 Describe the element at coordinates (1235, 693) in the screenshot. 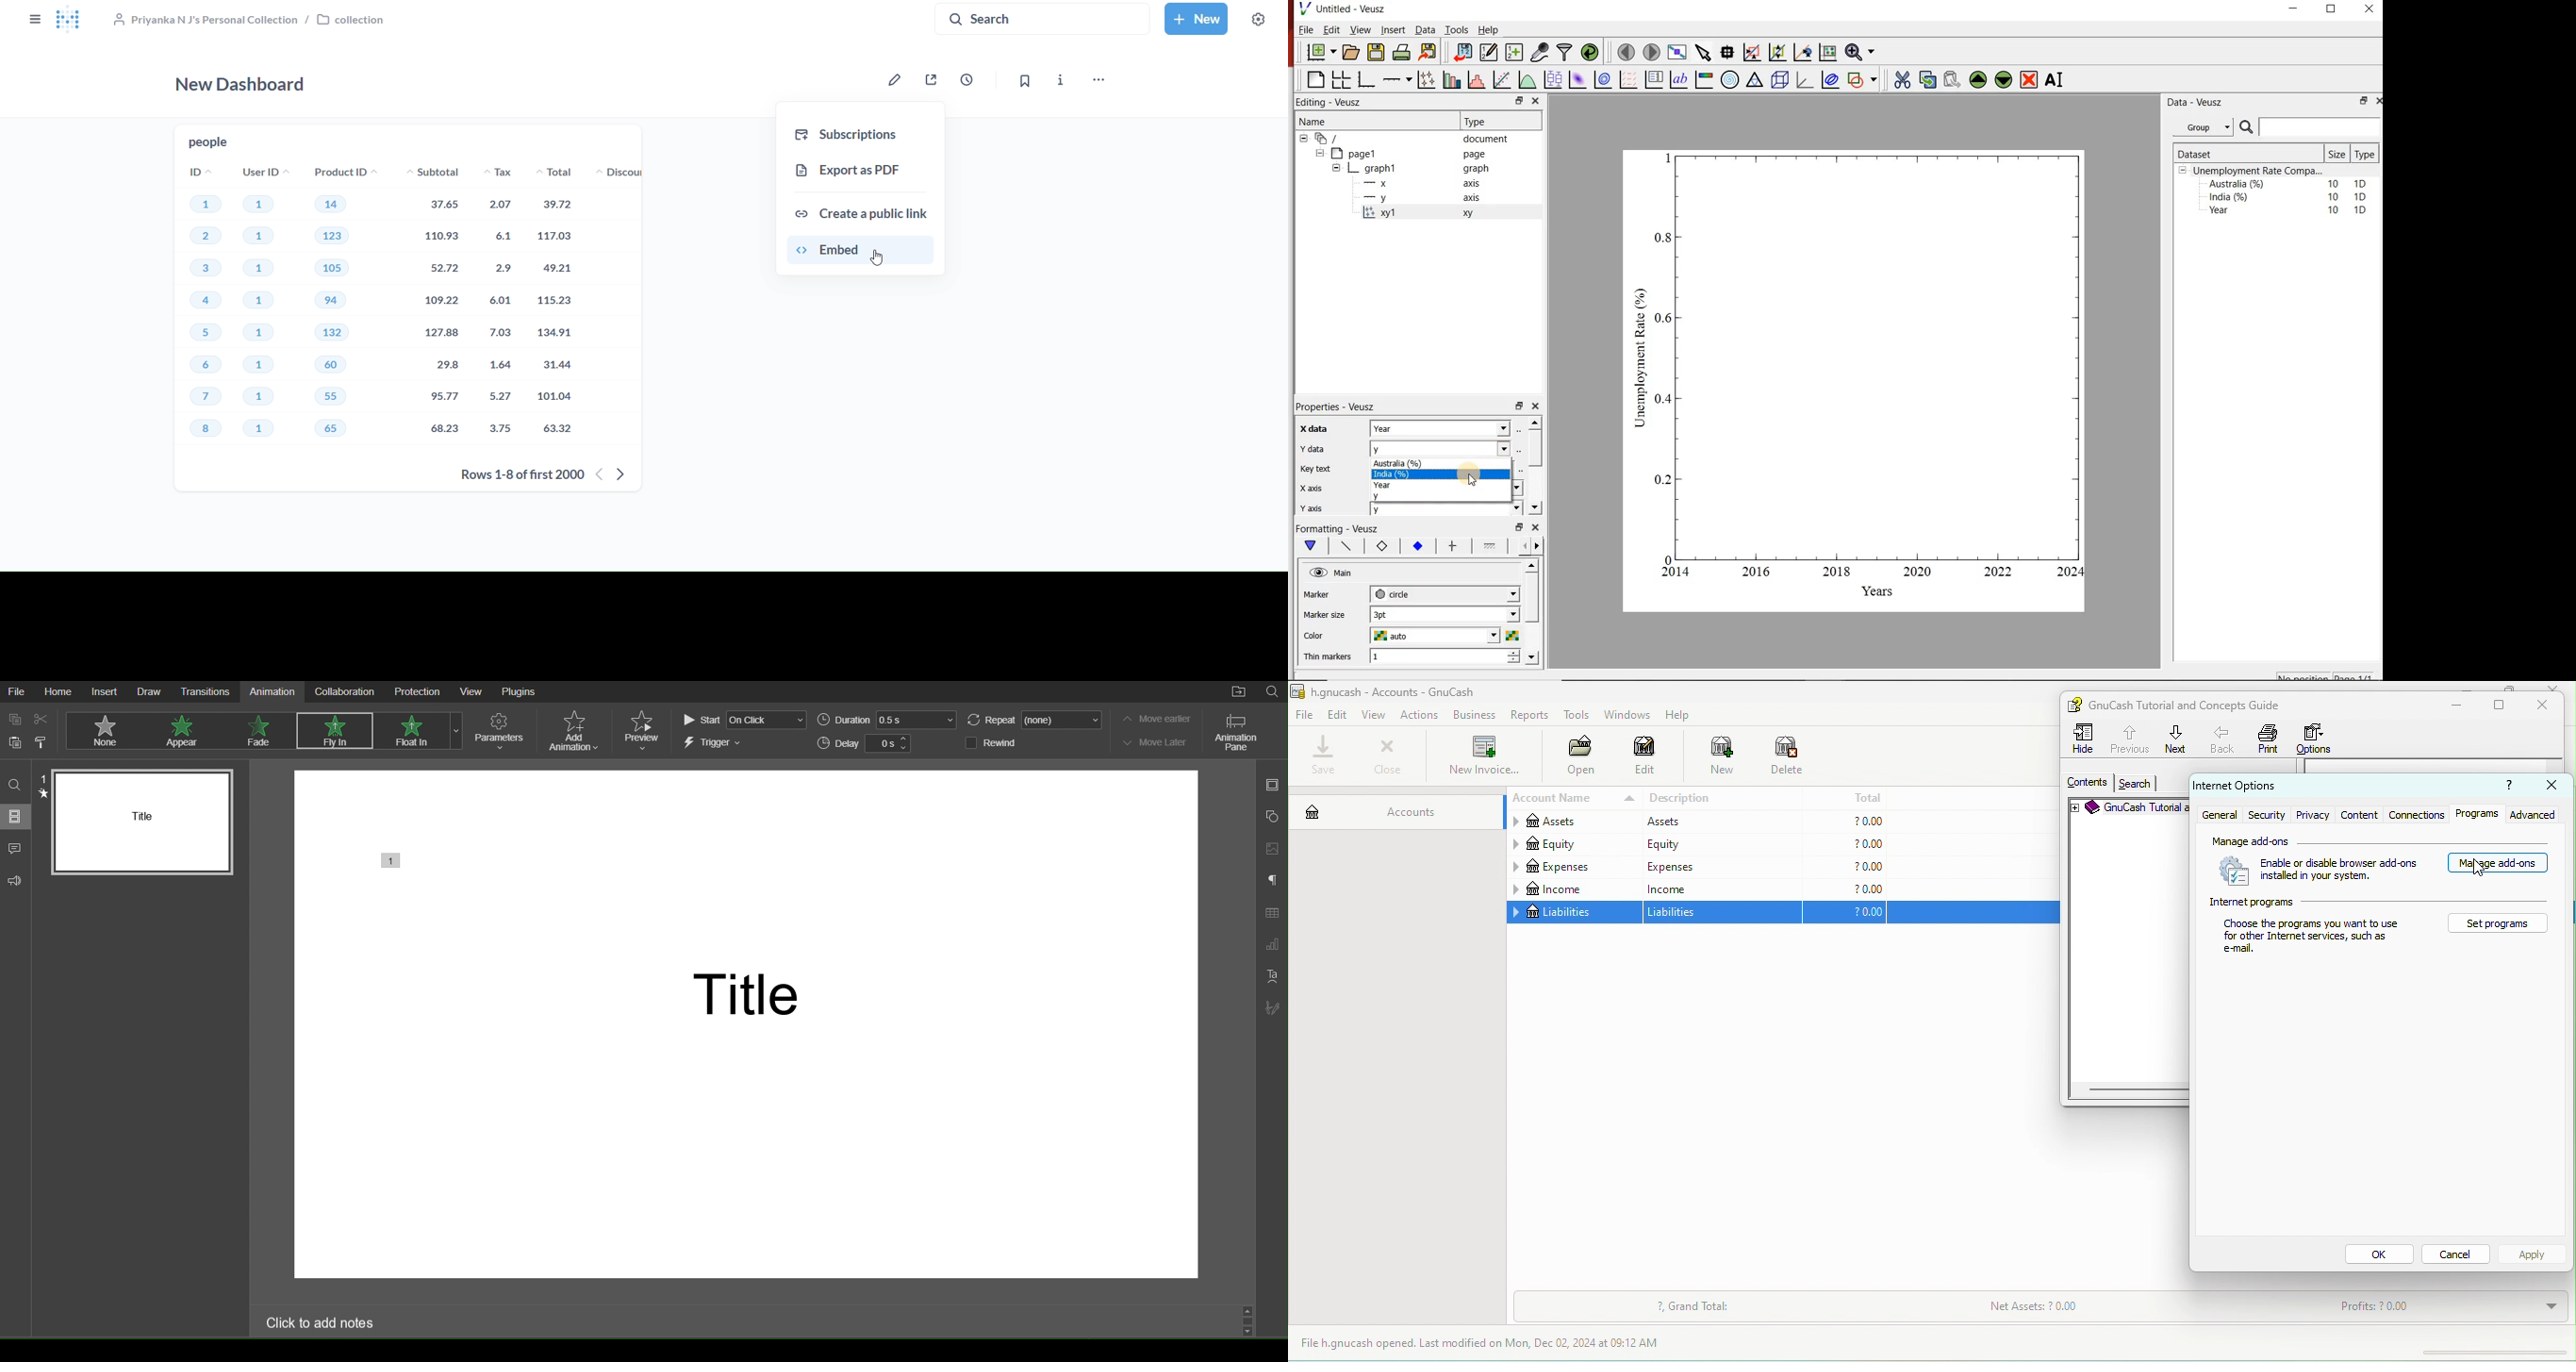

I see `Open File Location` at that location.